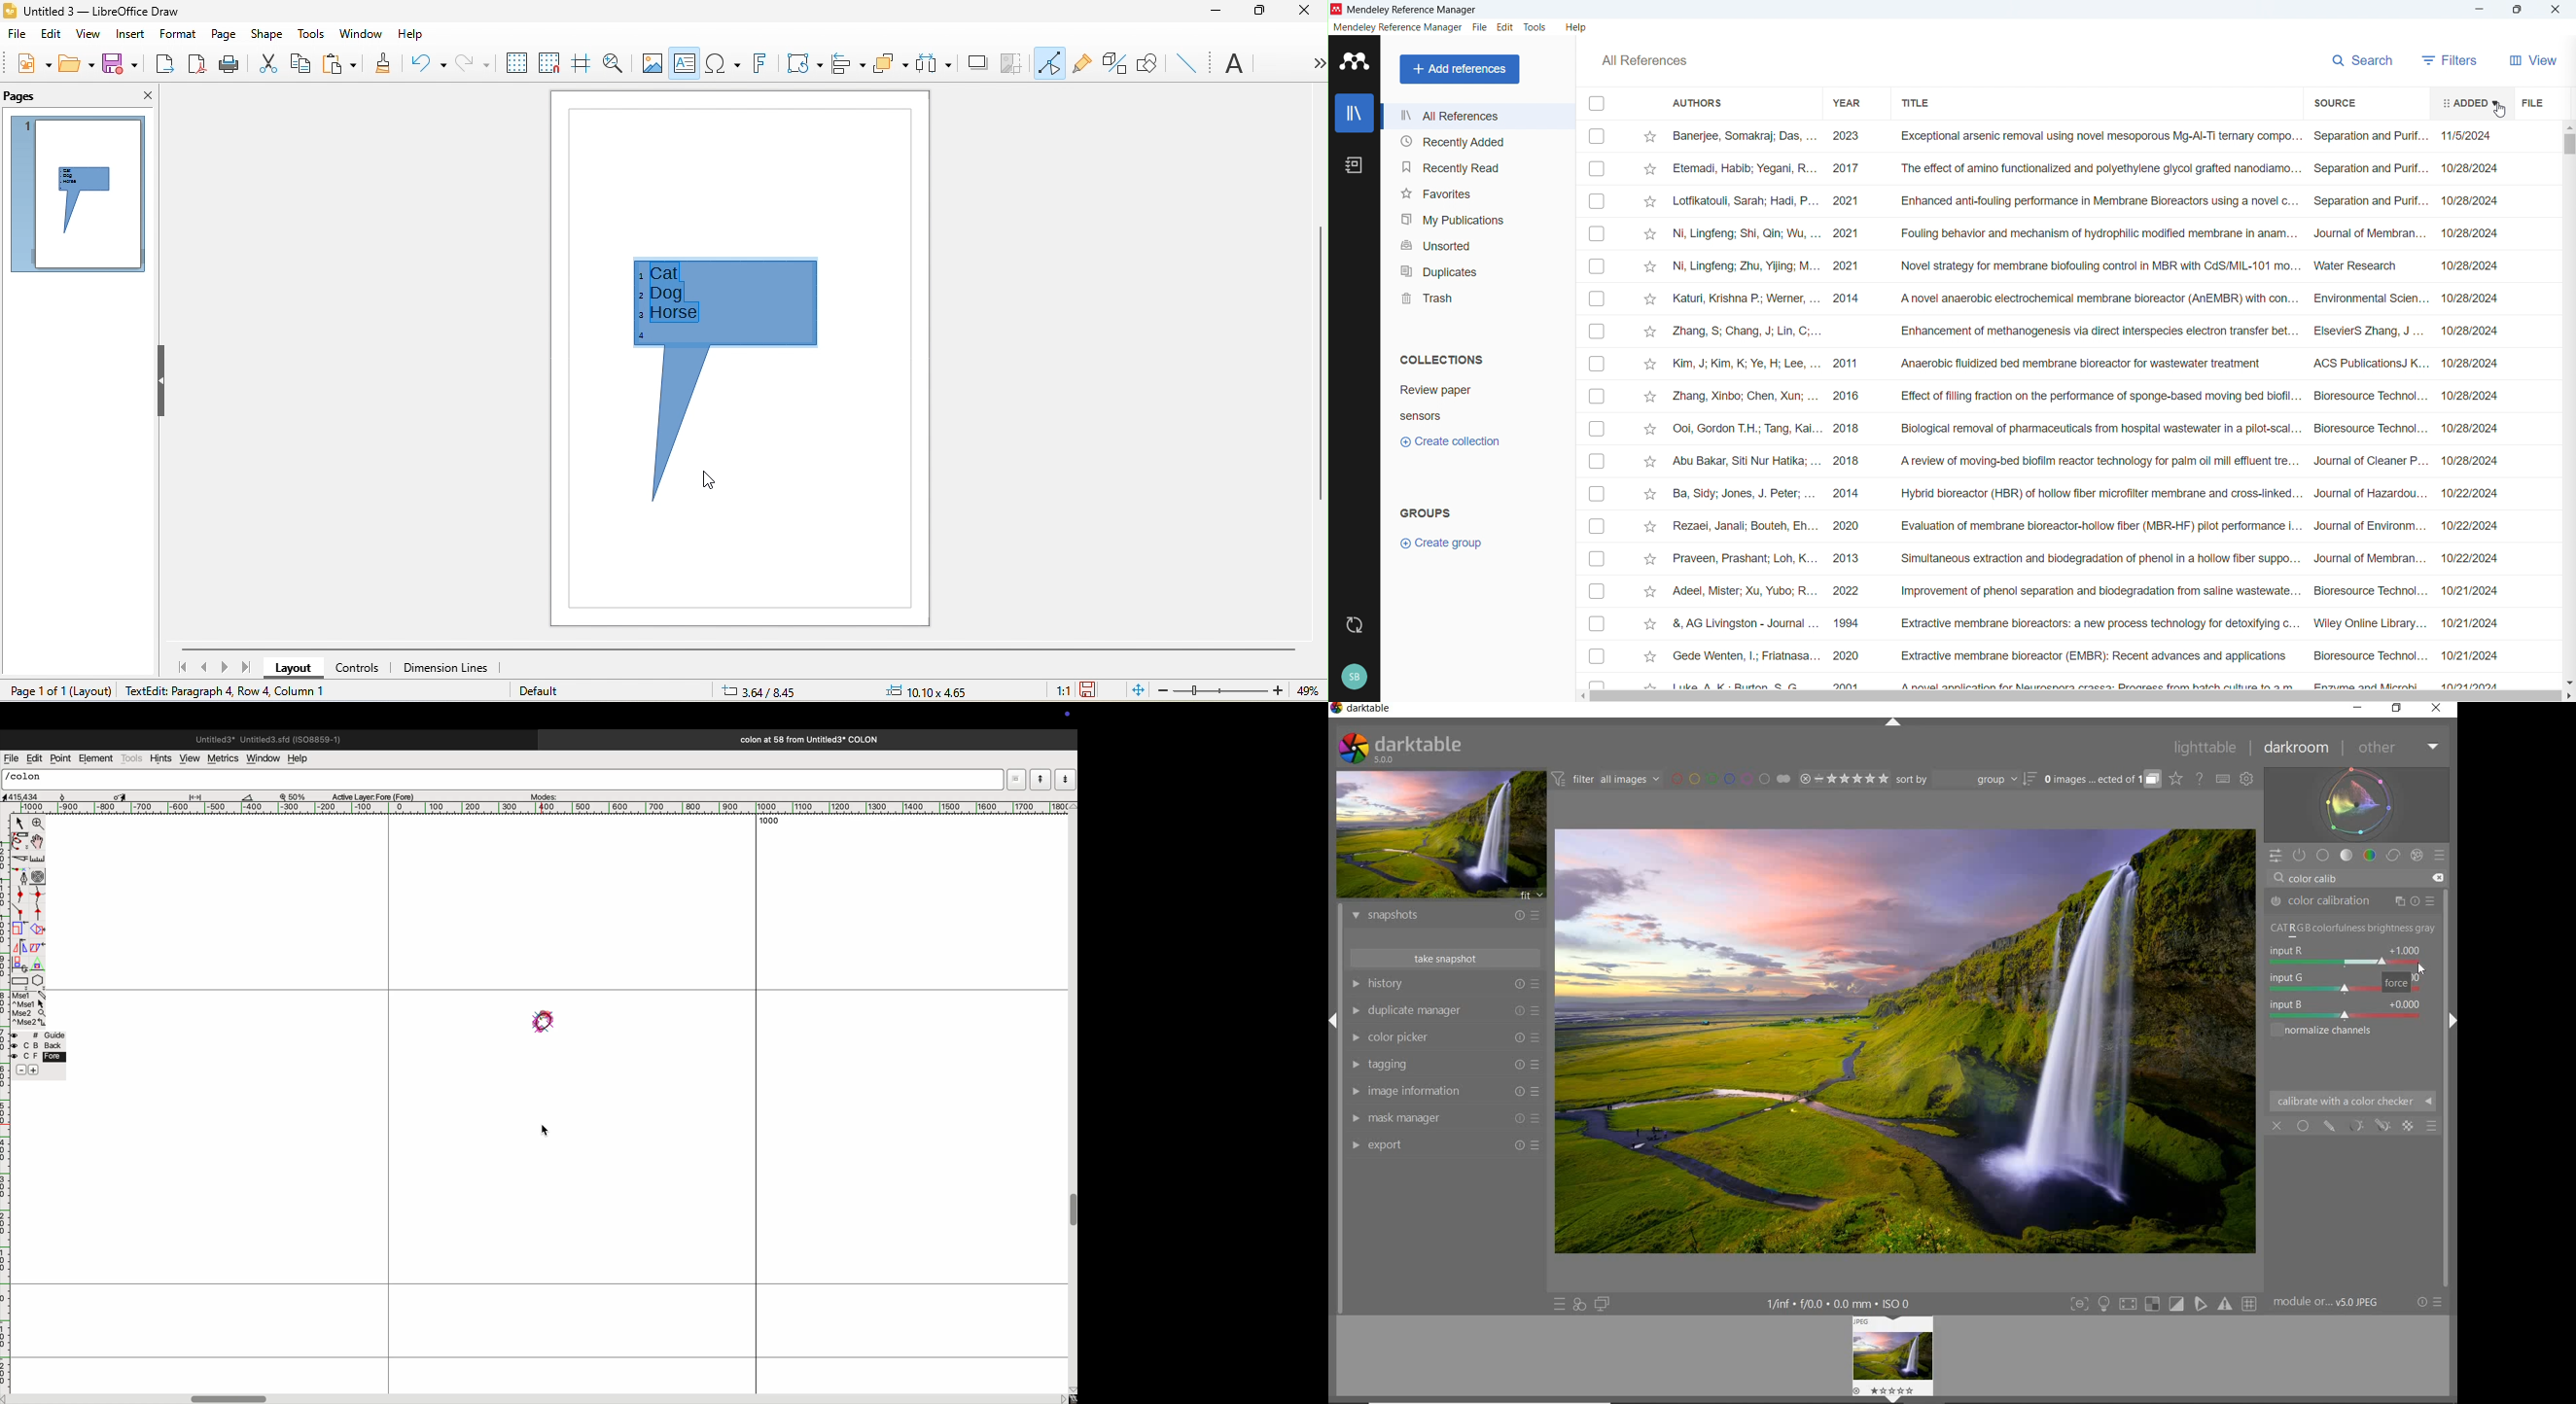 The height and width of the screenshot is (1428, 2576). I want to click on lighttable, so click(2209, 748).